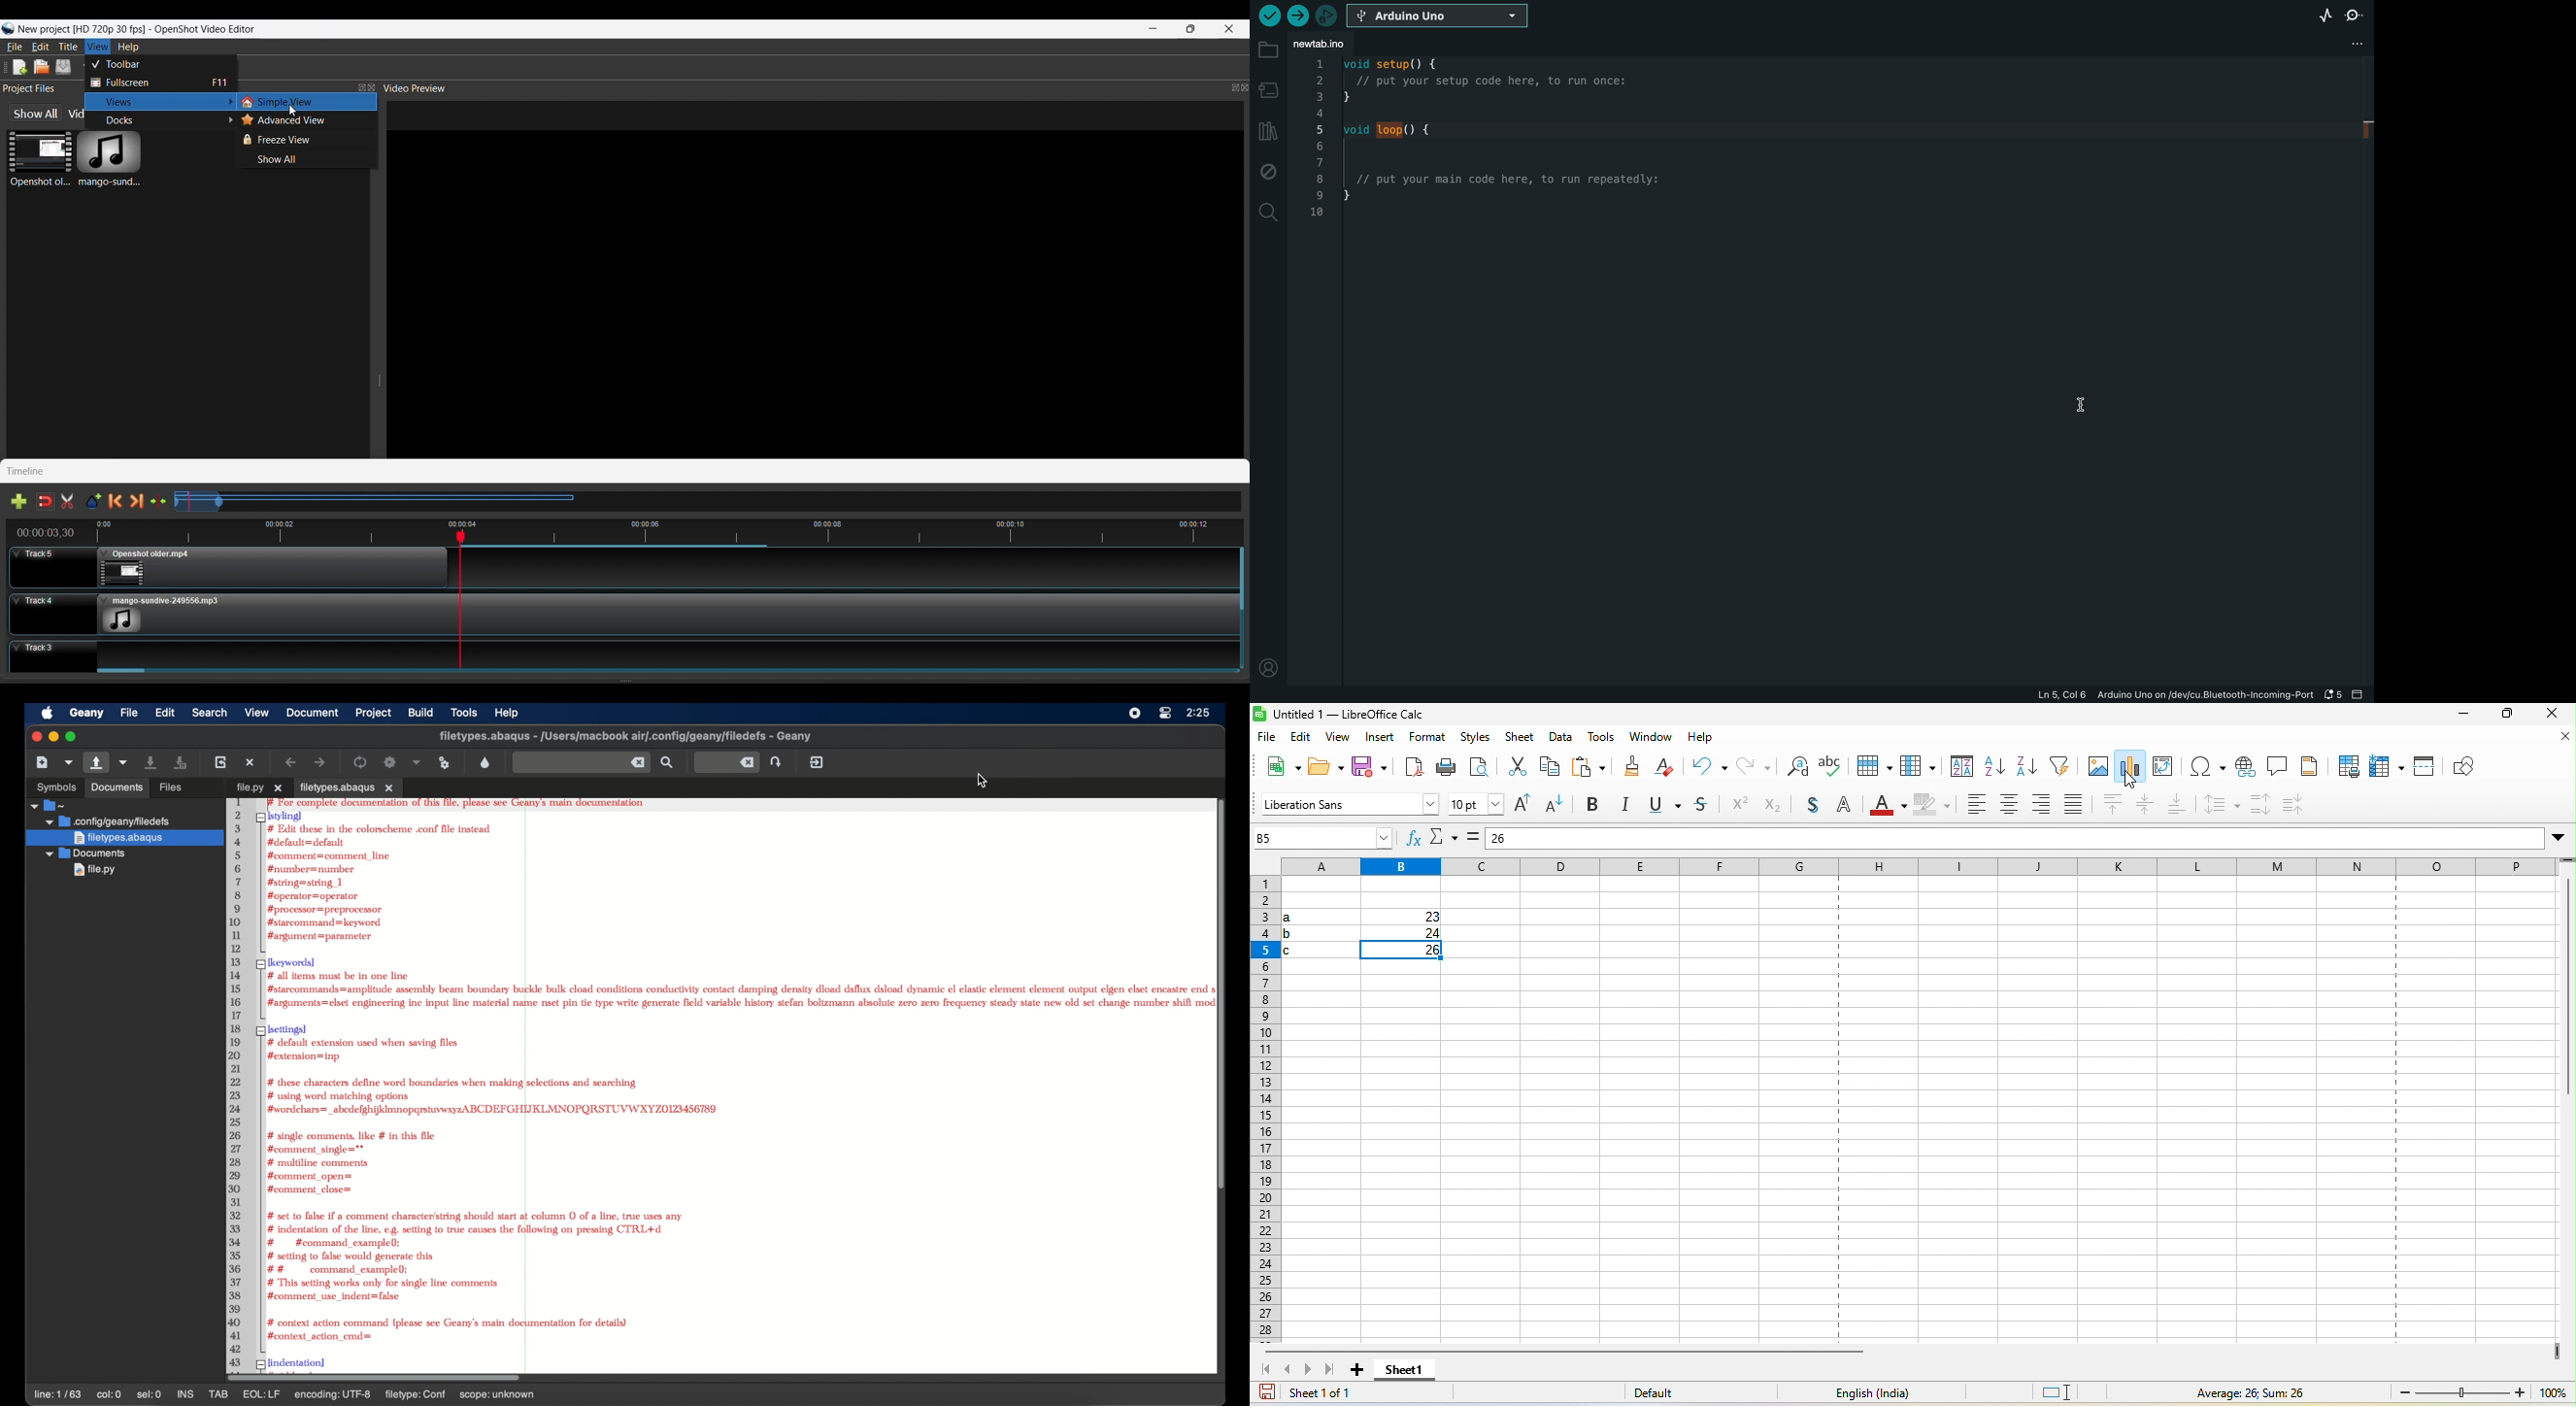 The image size is (2576, 1428). I want to click on function wizard, so click(1408, 841).